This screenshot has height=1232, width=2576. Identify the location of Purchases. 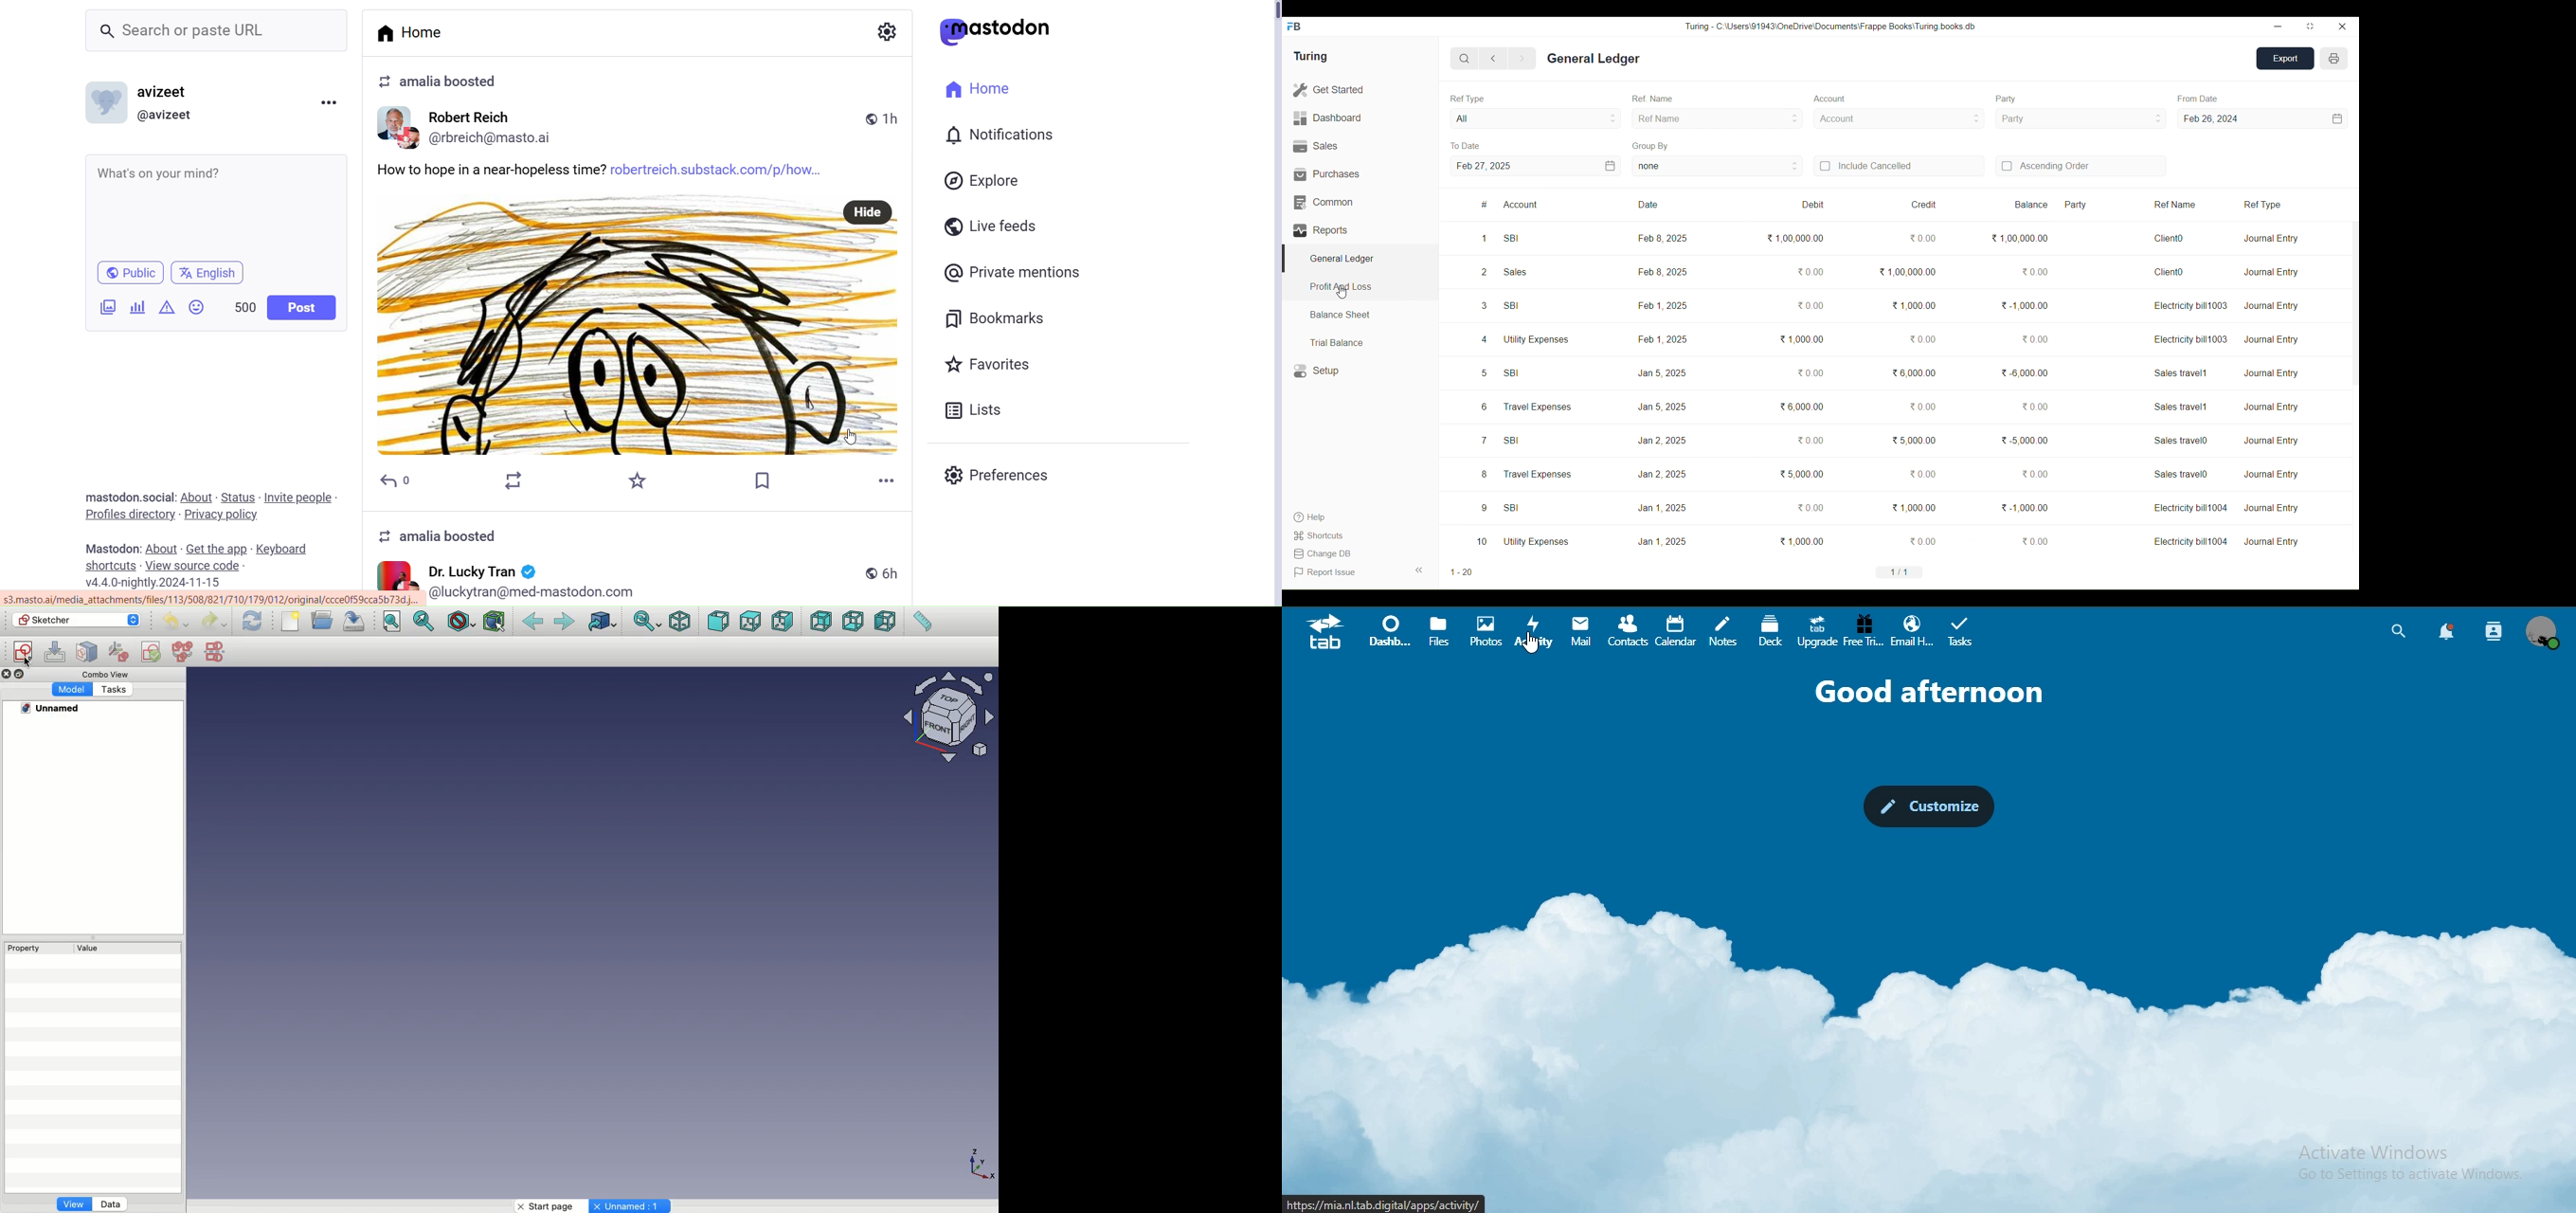
(1360, 174).